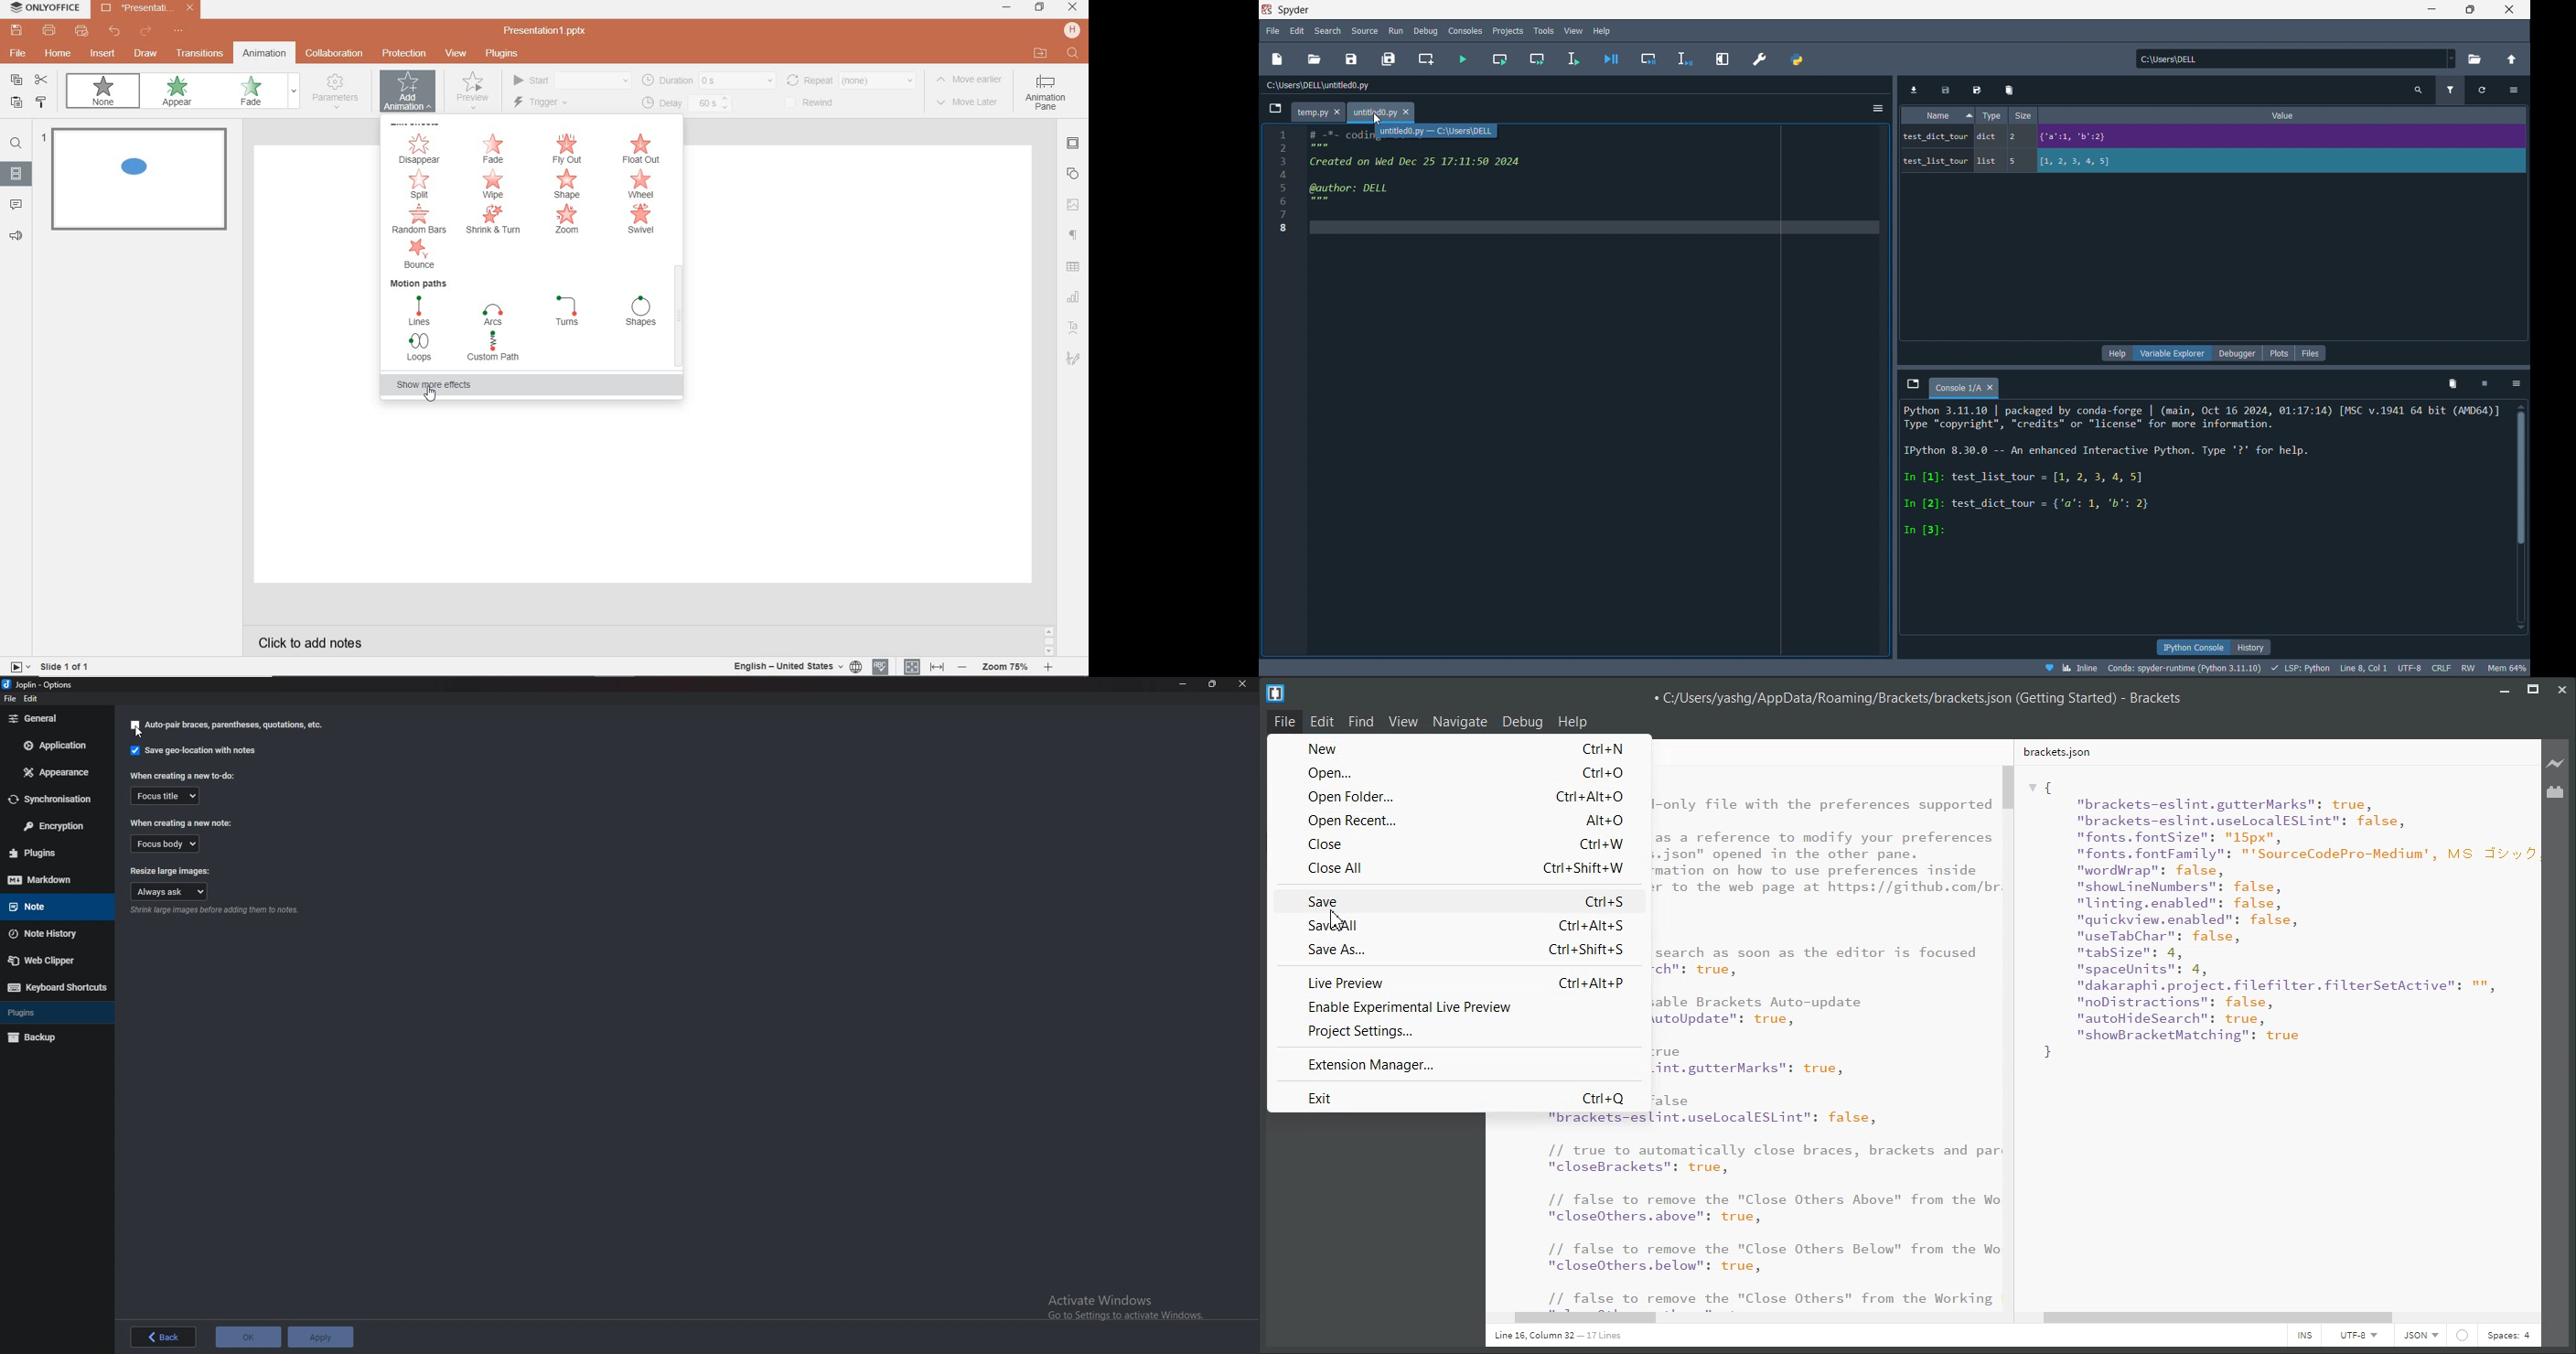  Describe the element at coordinates (1459, 748) in the screenshot. I see `New   Ctrl+N` at that location.